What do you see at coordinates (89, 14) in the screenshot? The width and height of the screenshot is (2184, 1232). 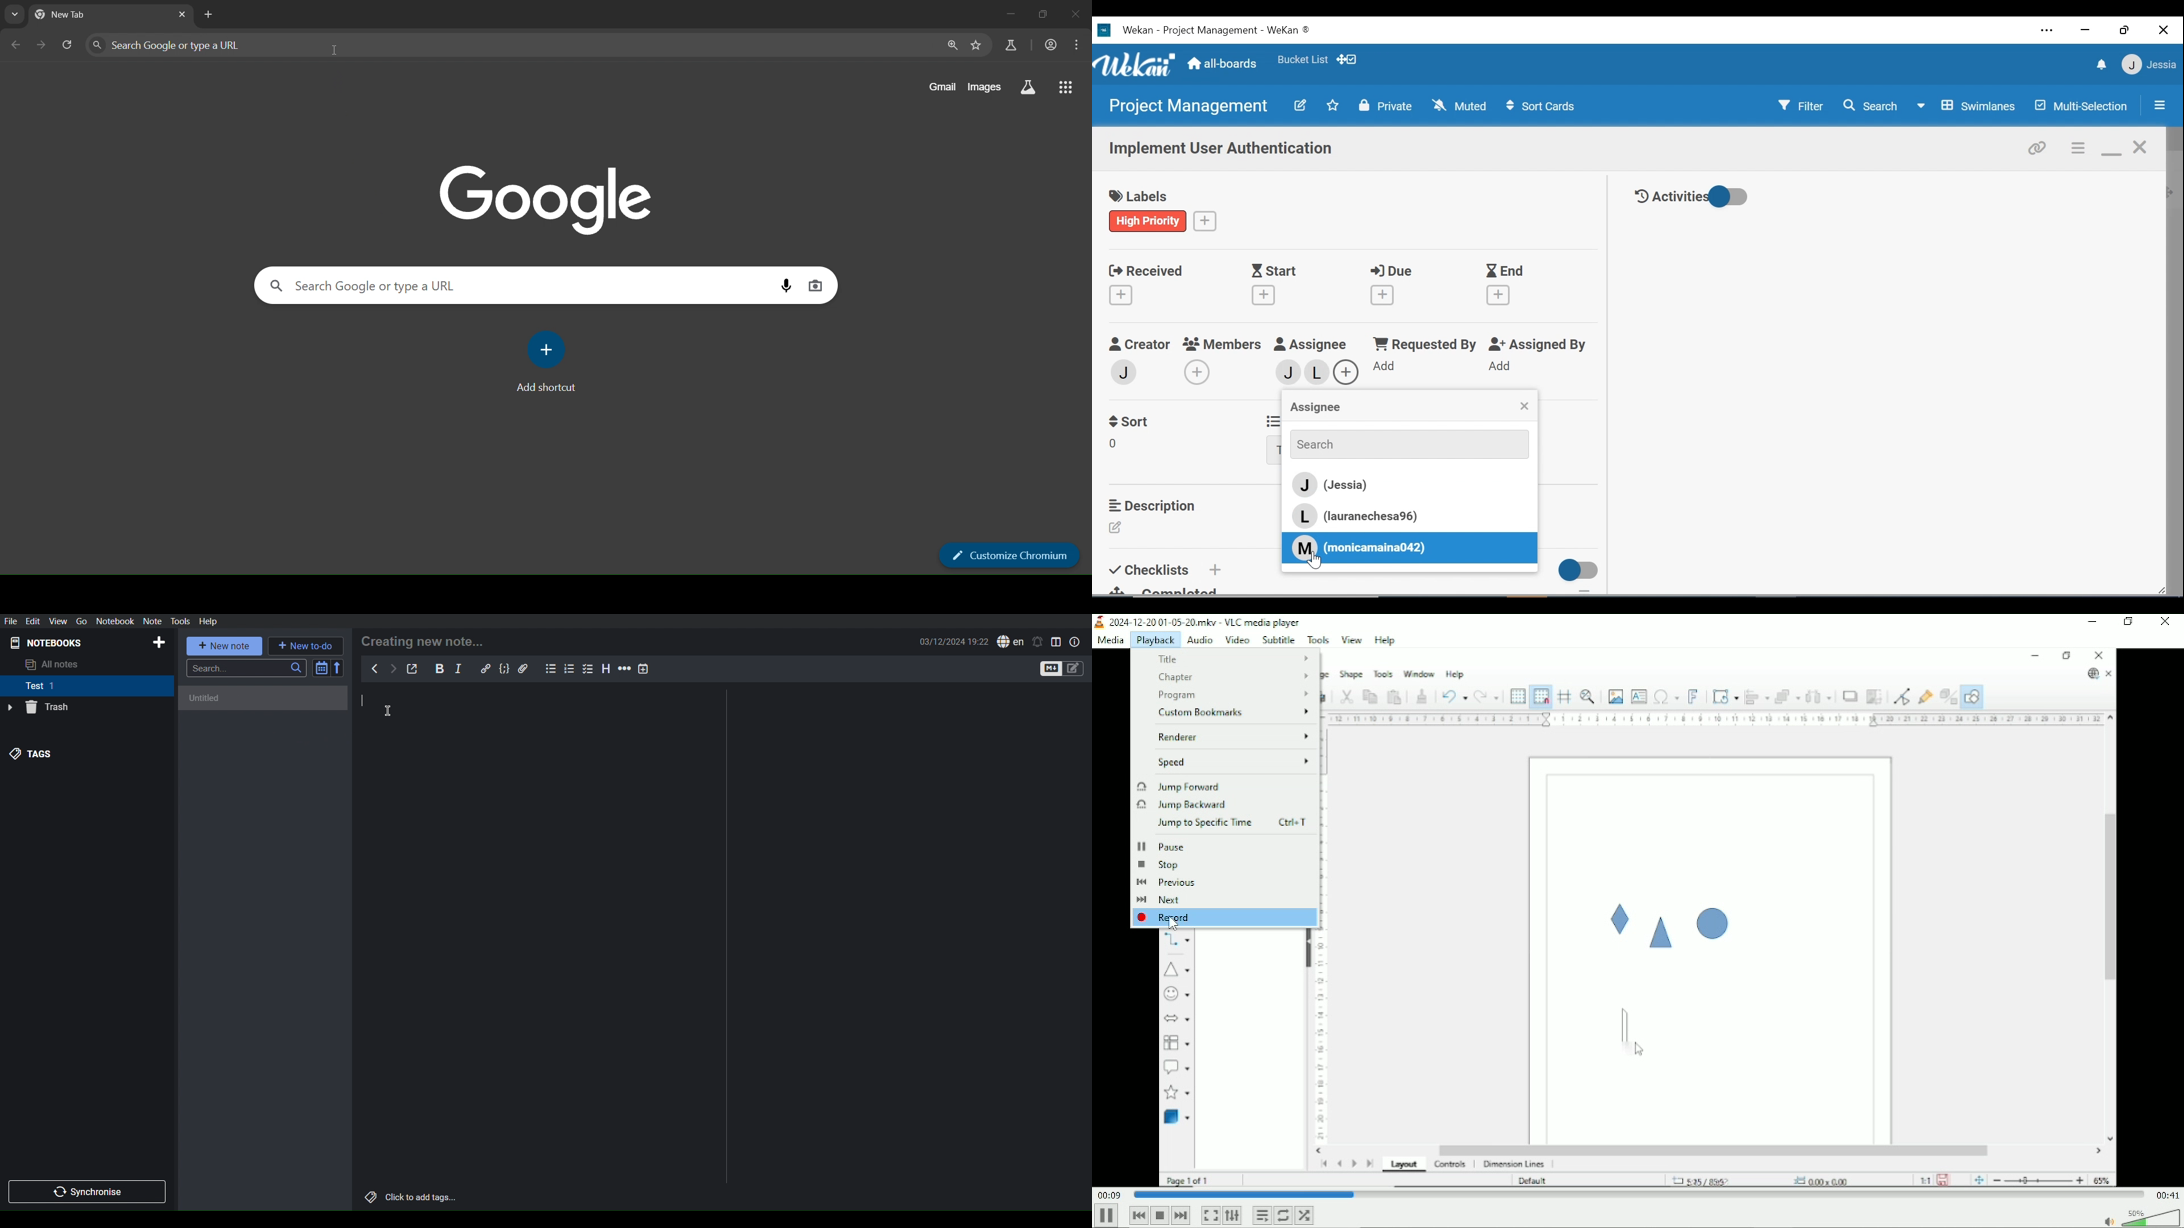 I see `current tab` at bounding box center [89, 14].